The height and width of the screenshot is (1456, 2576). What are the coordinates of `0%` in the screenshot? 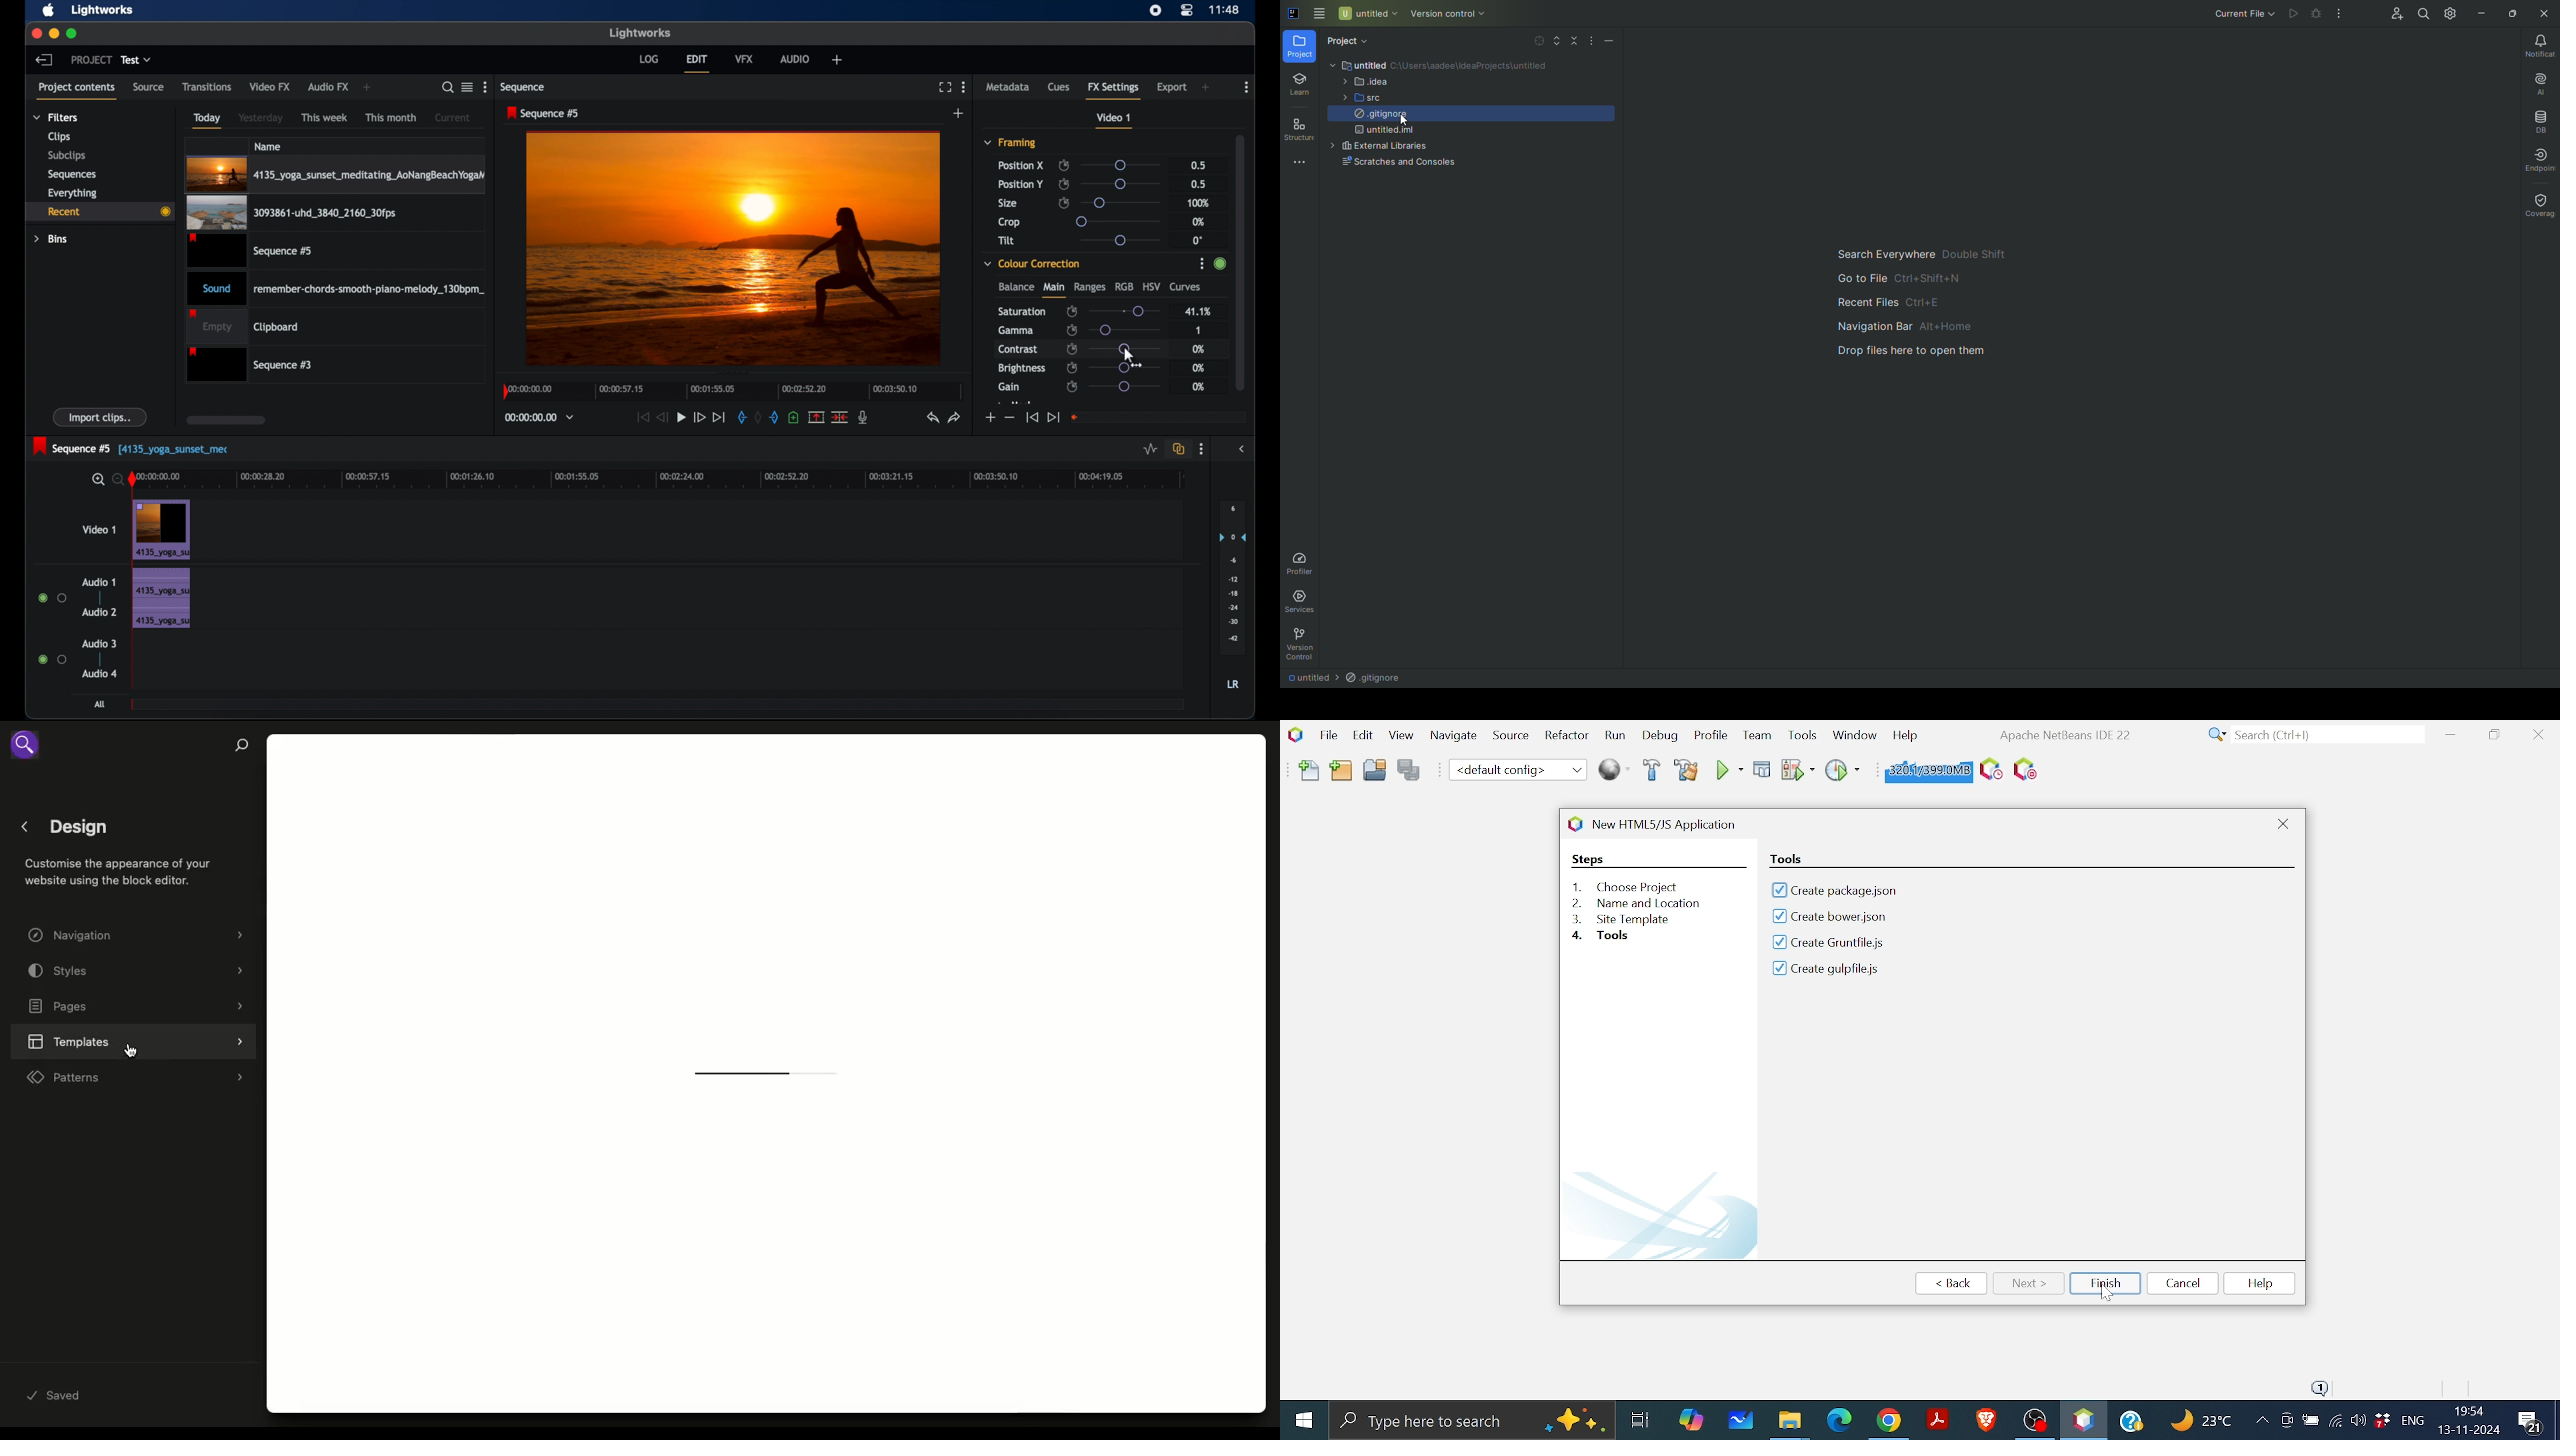 It's located at (1199, 387).